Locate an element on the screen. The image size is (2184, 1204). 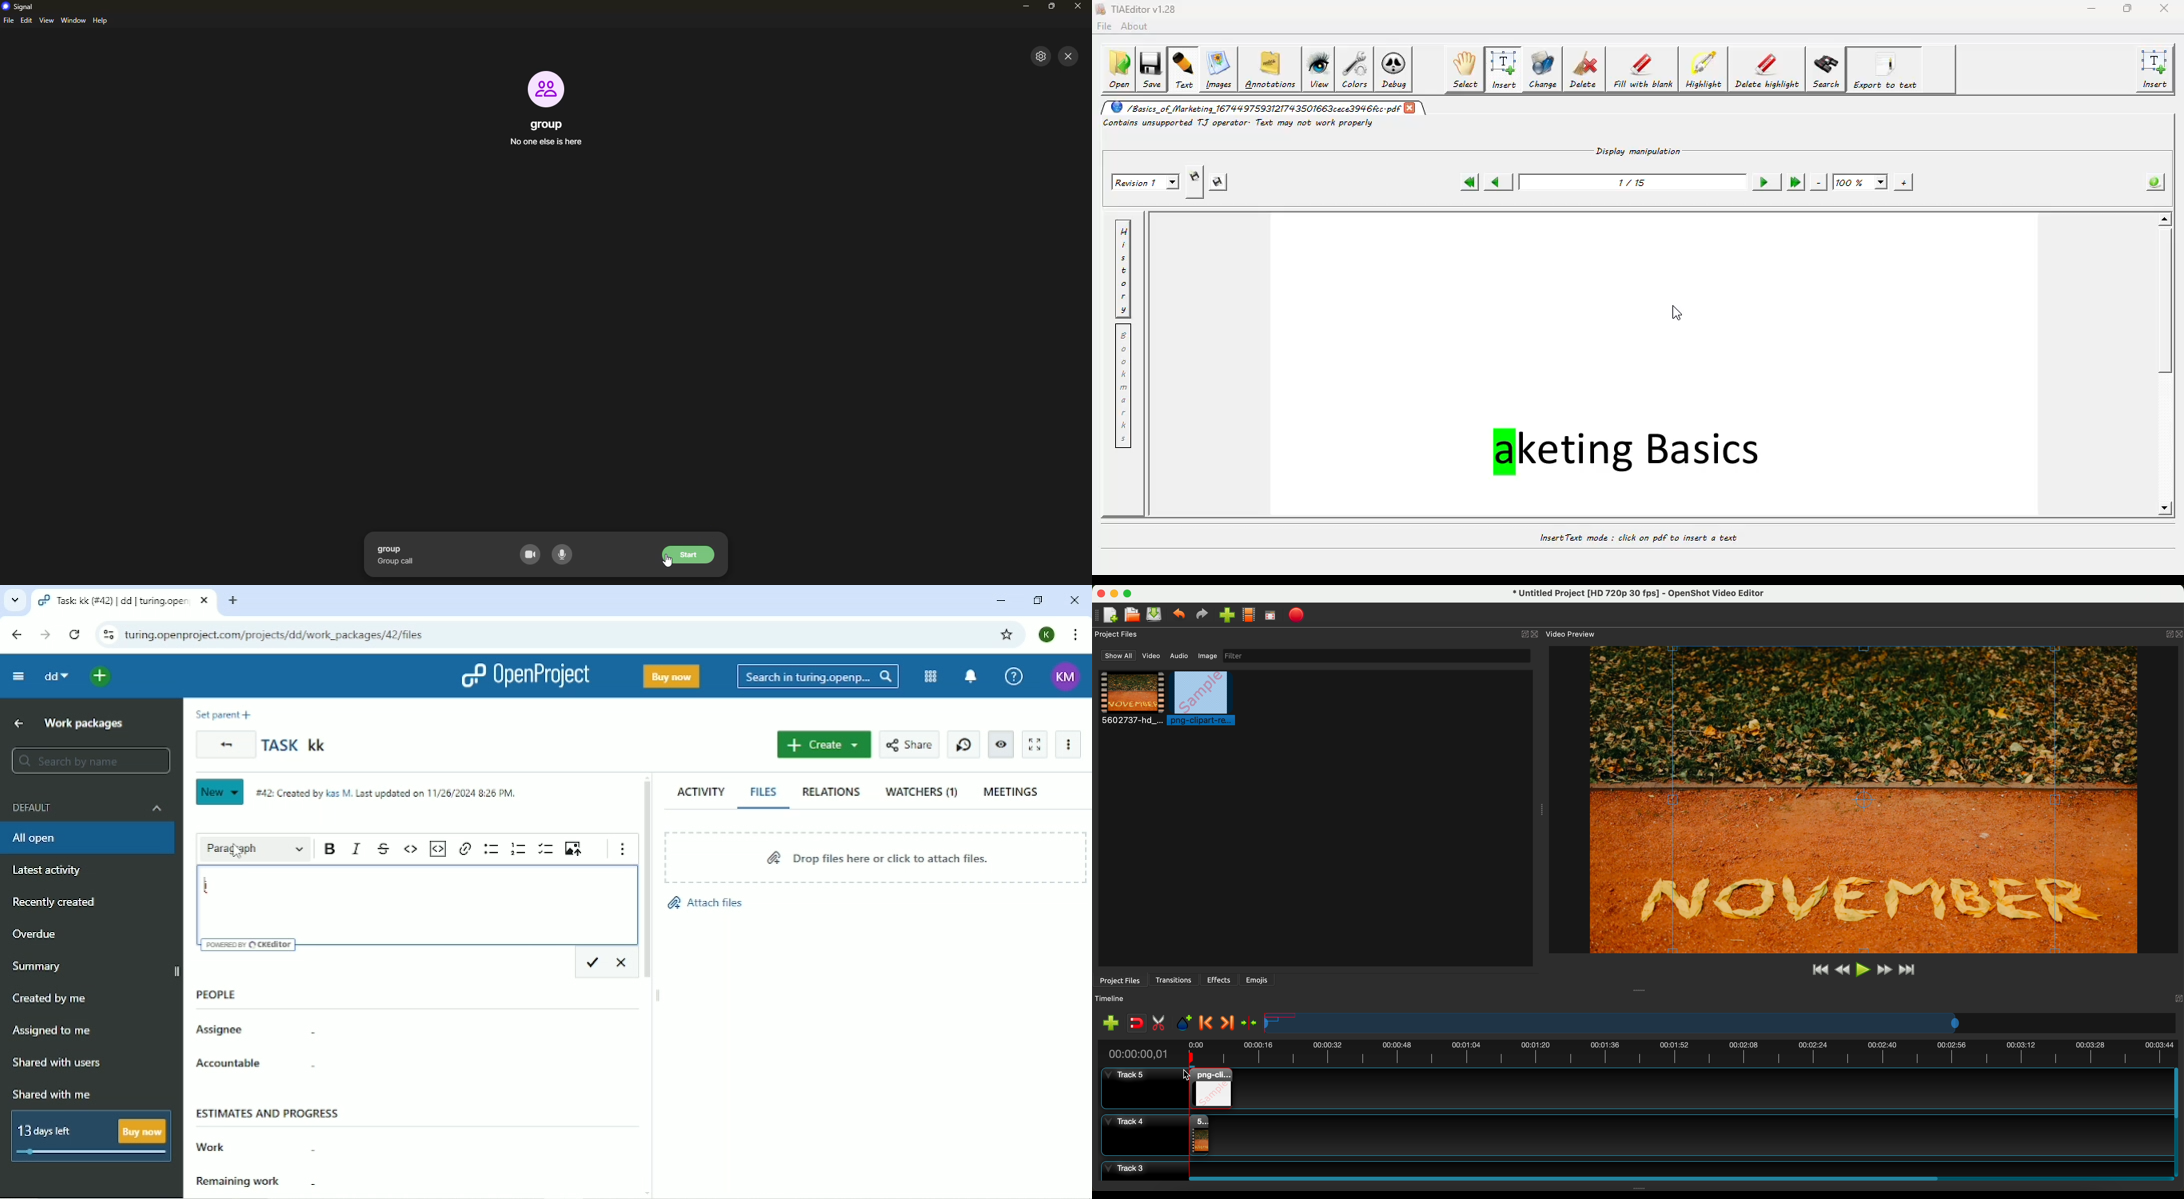
saves this revision is located at coordinates (1219, 183).